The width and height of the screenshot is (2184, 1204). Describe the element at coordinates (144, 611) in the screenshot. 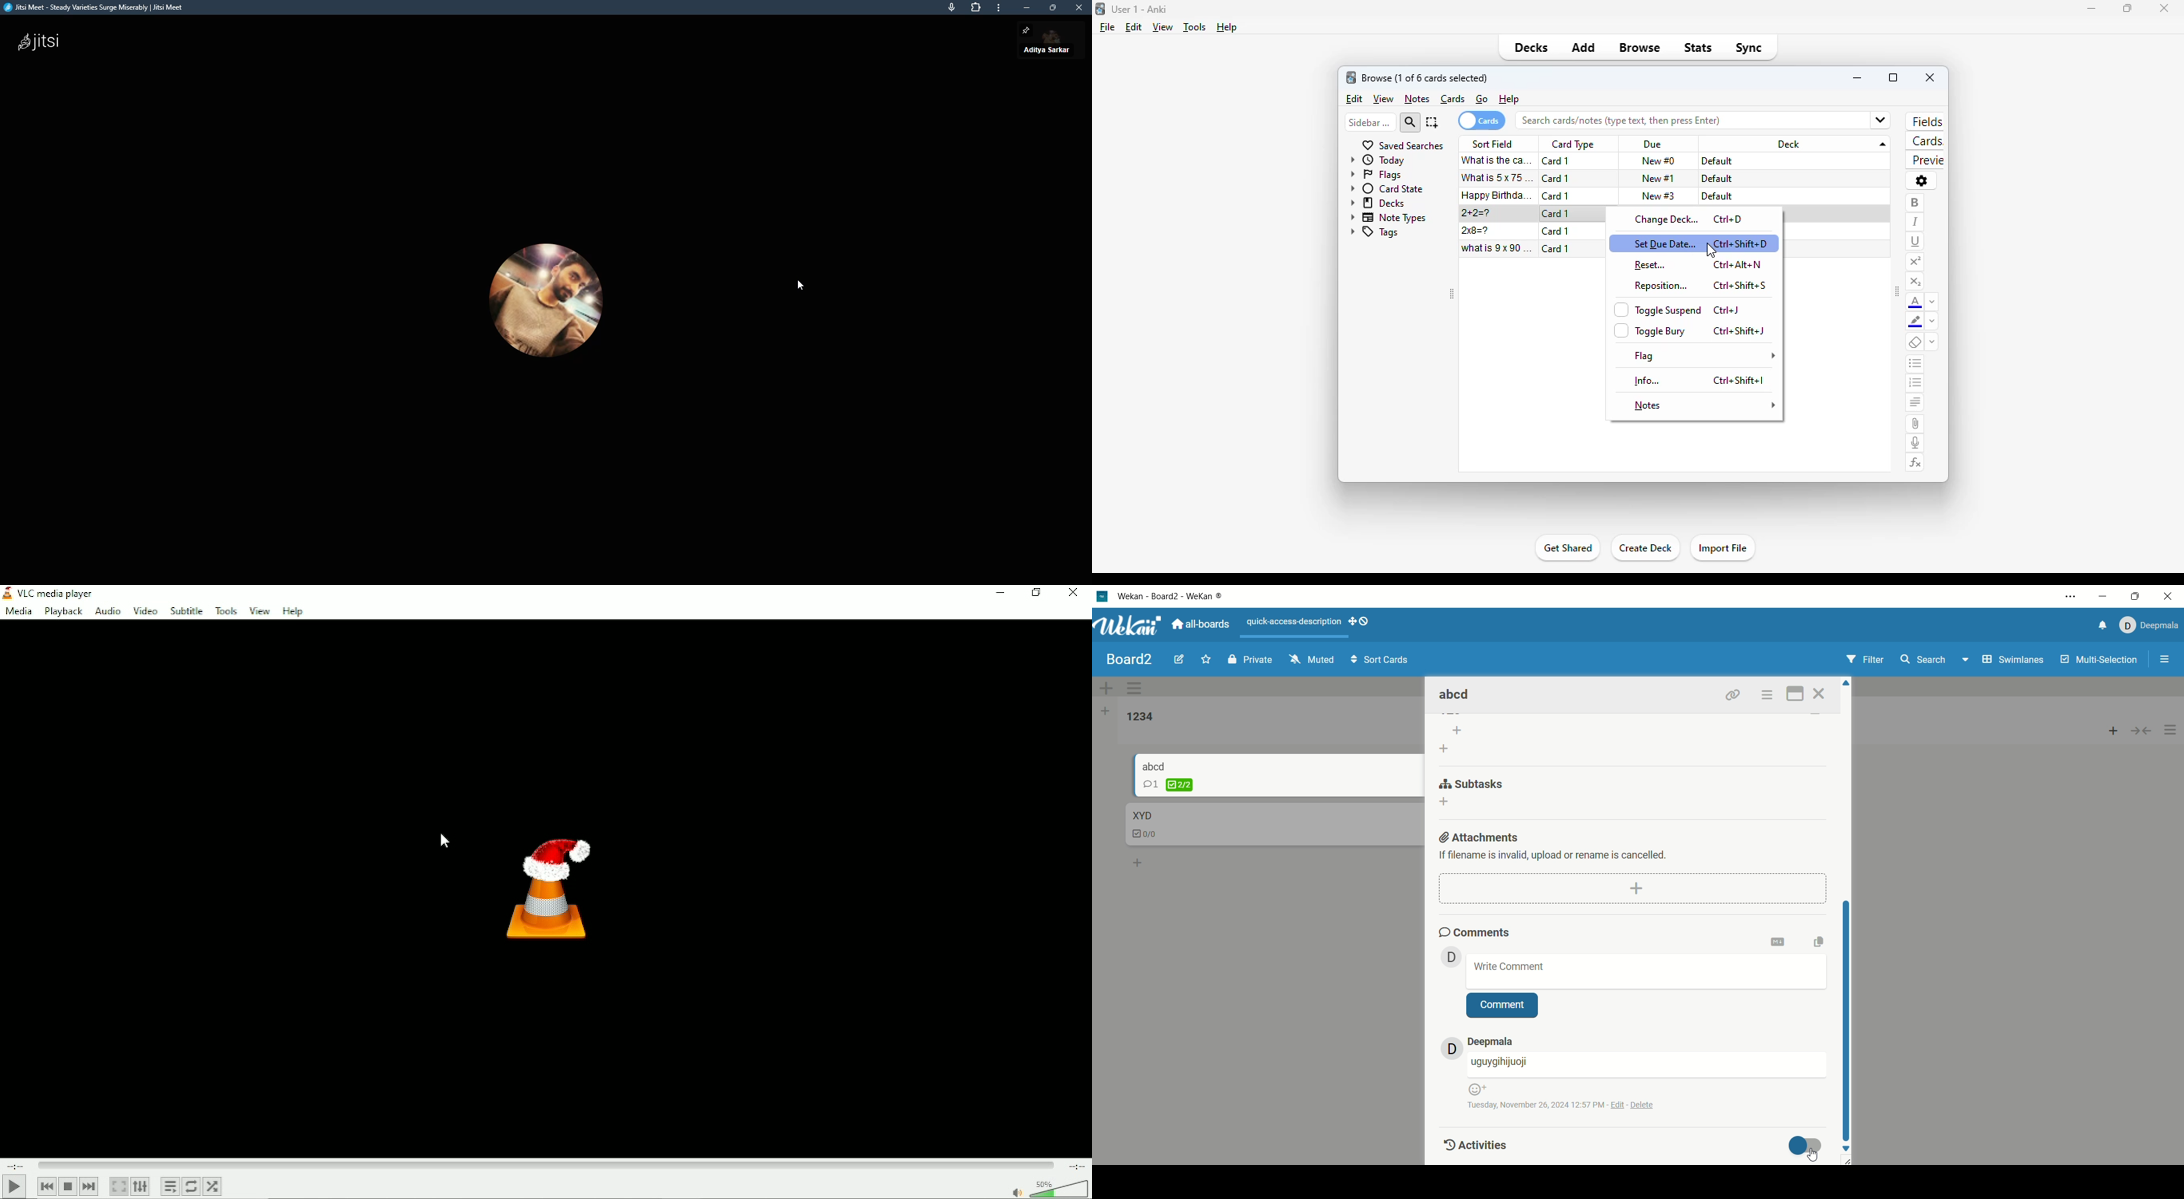

I see `Video` at that location.